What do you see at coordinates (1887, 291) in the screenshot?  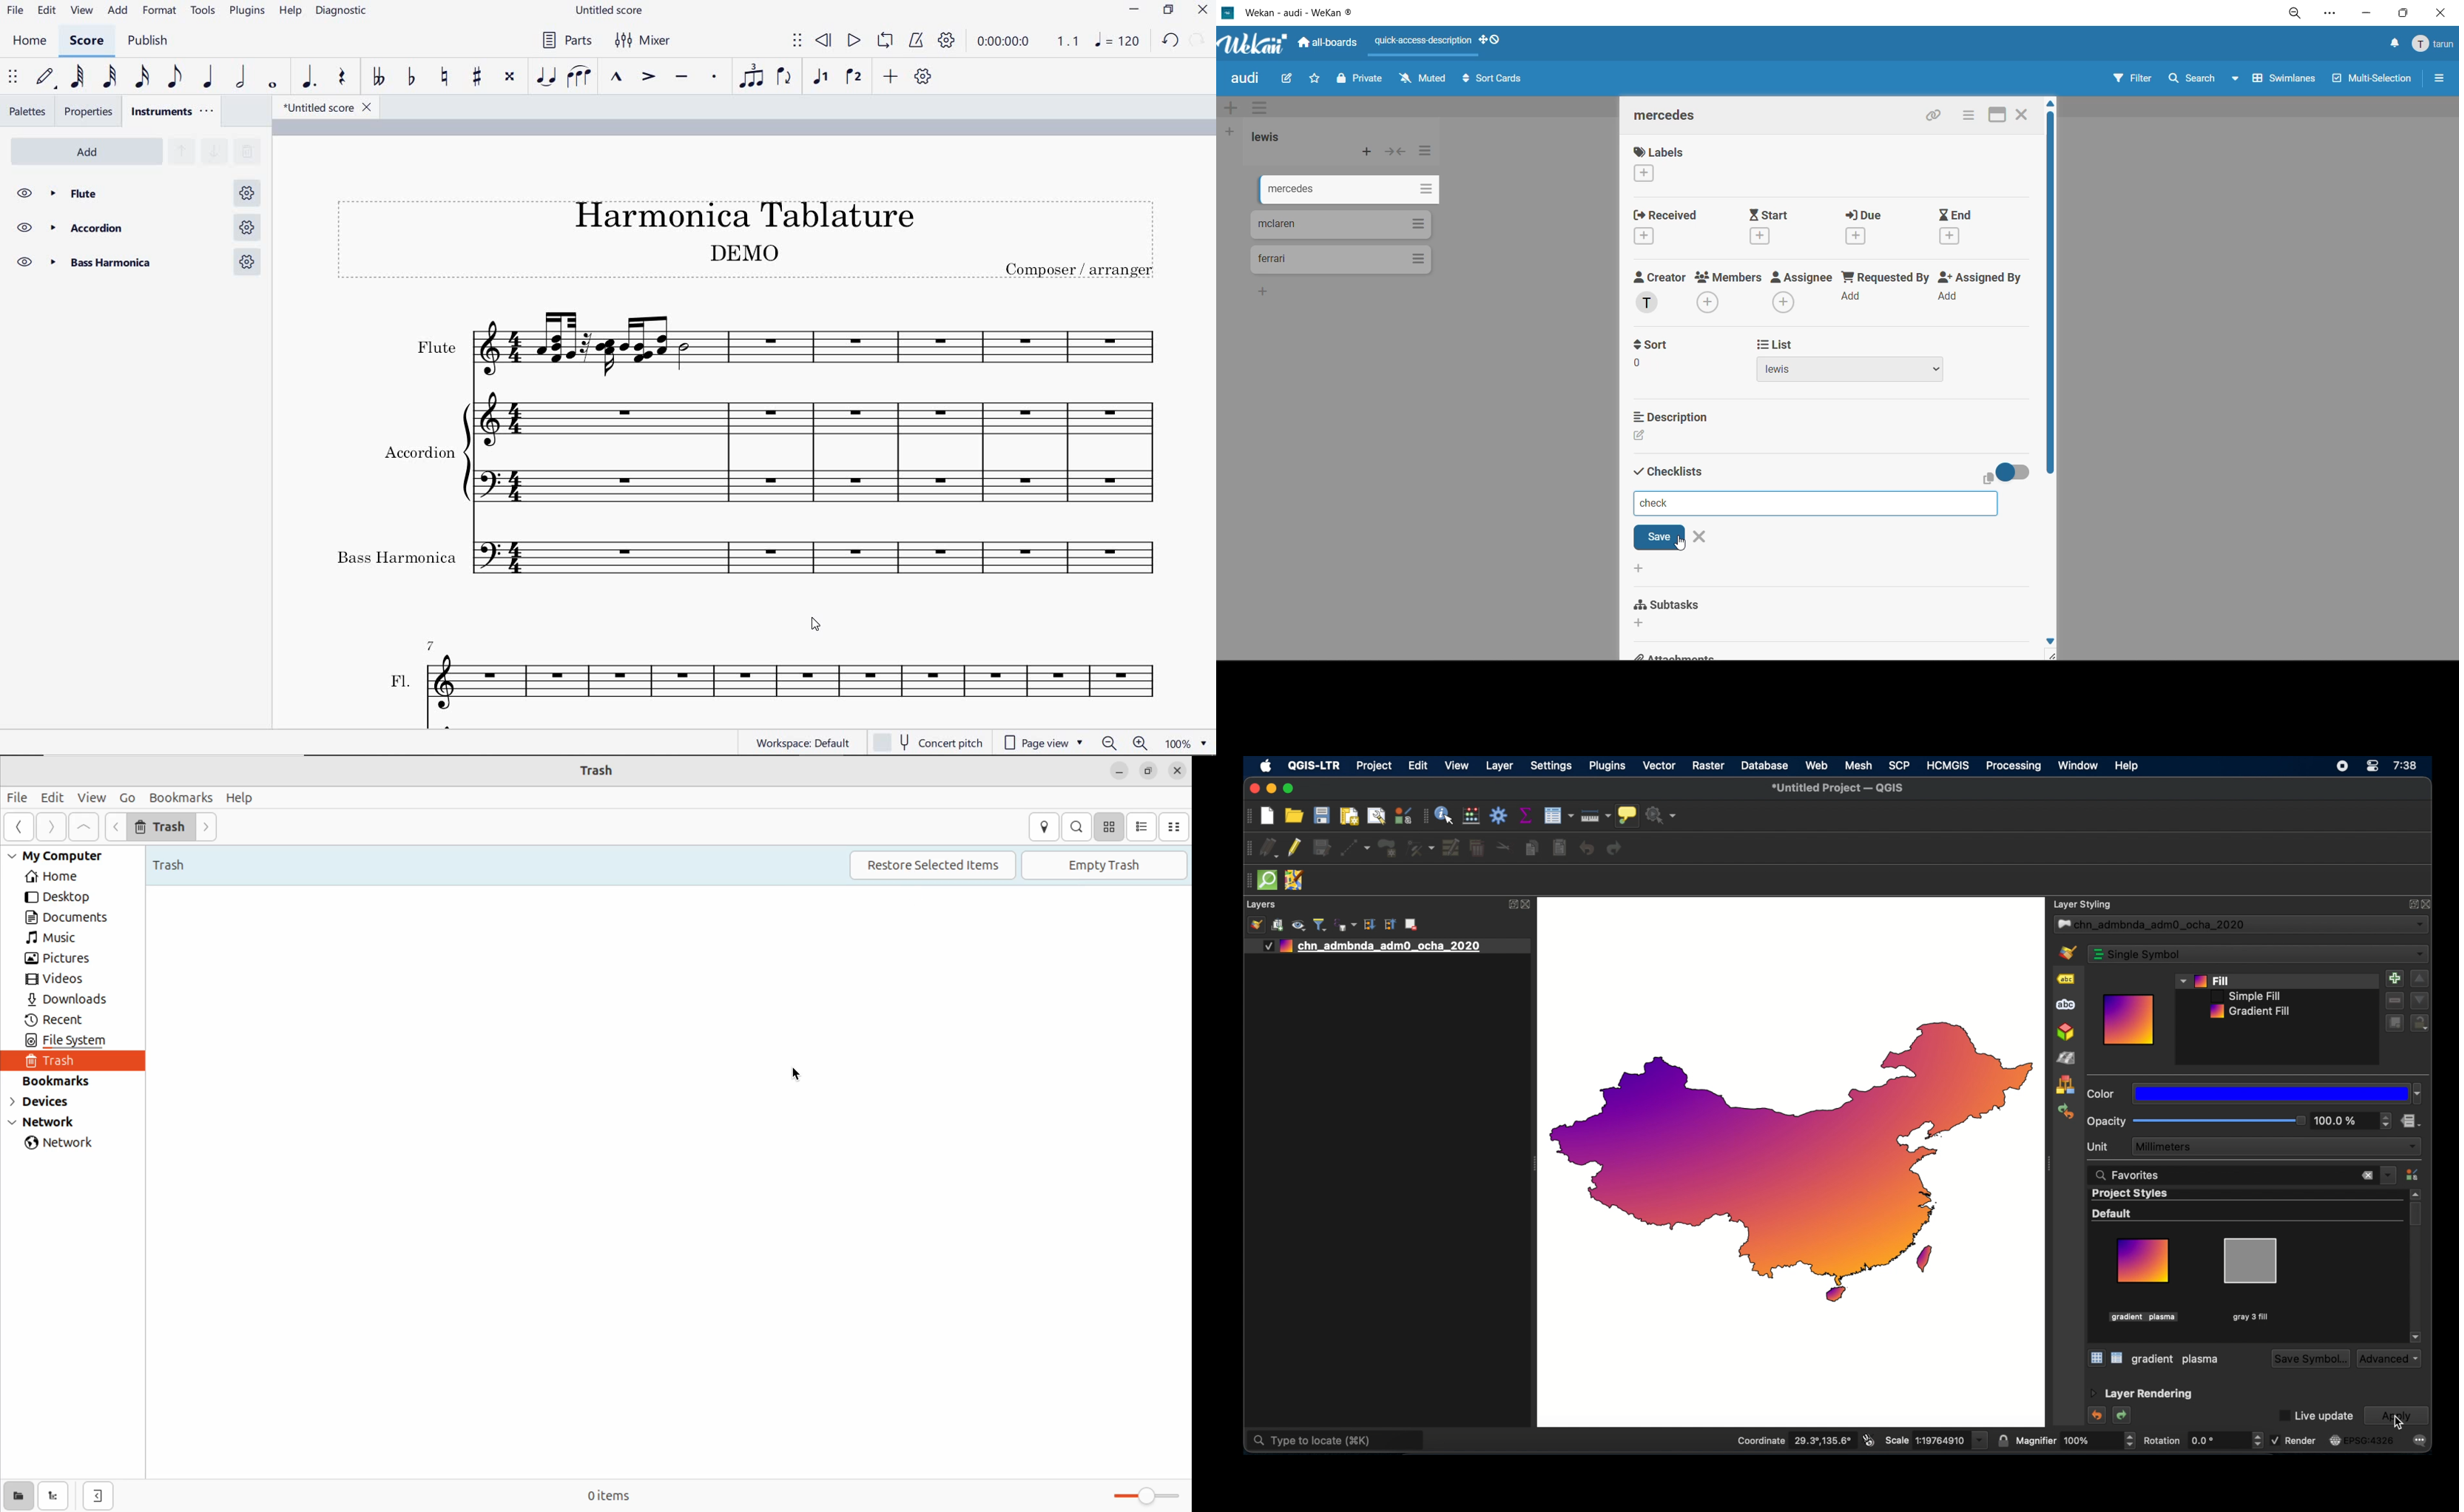 I see `requested by` at bounding box center [1887, 291].